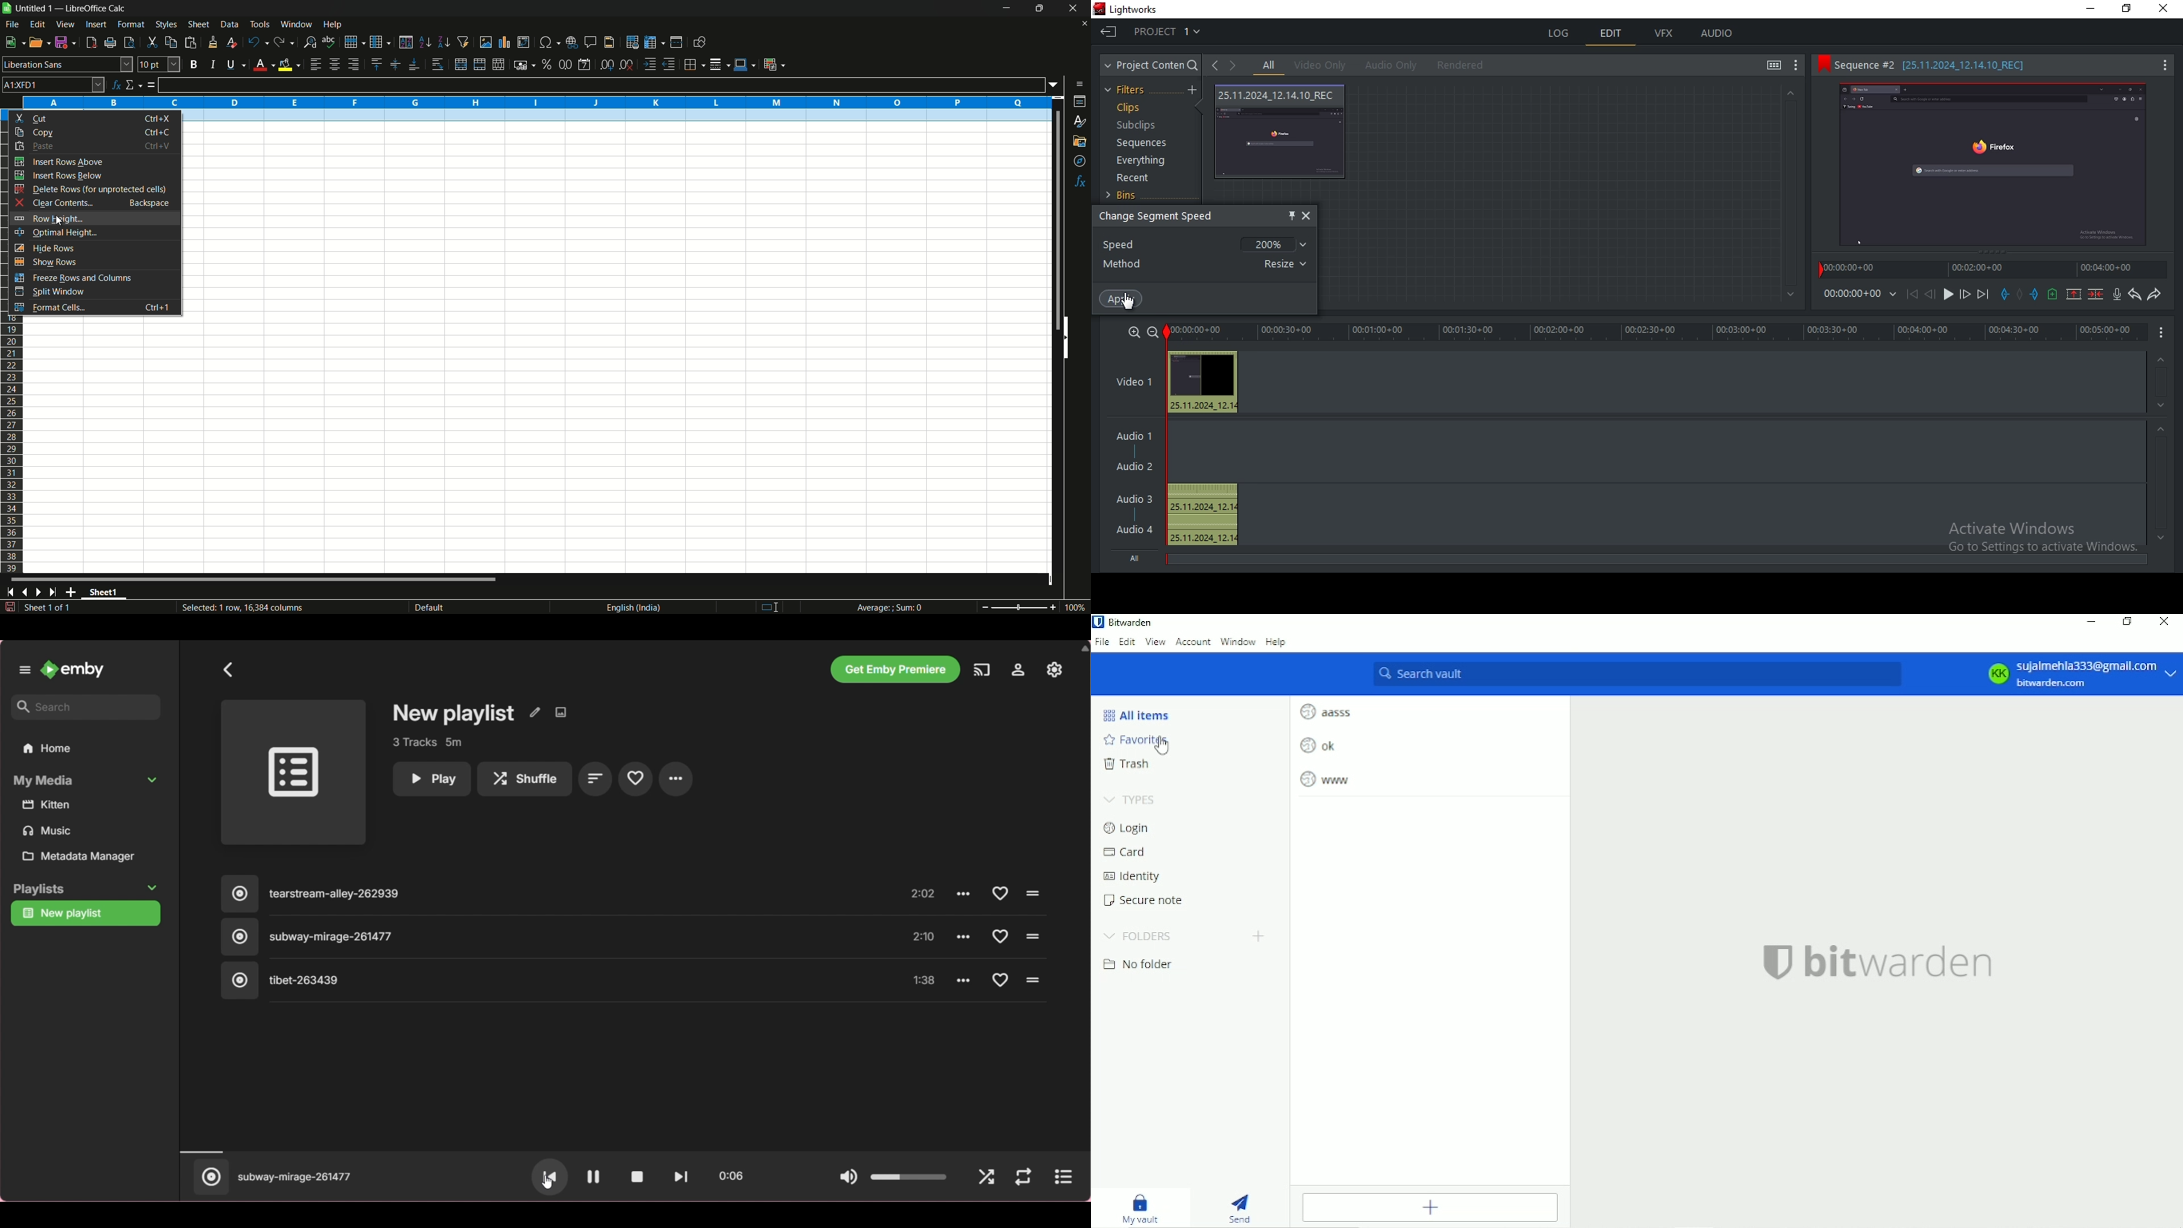  What do you see at coordinates (523, 42) in the screenshot?
I see `insert or edit pivot table` at bounding box center [523, 42].